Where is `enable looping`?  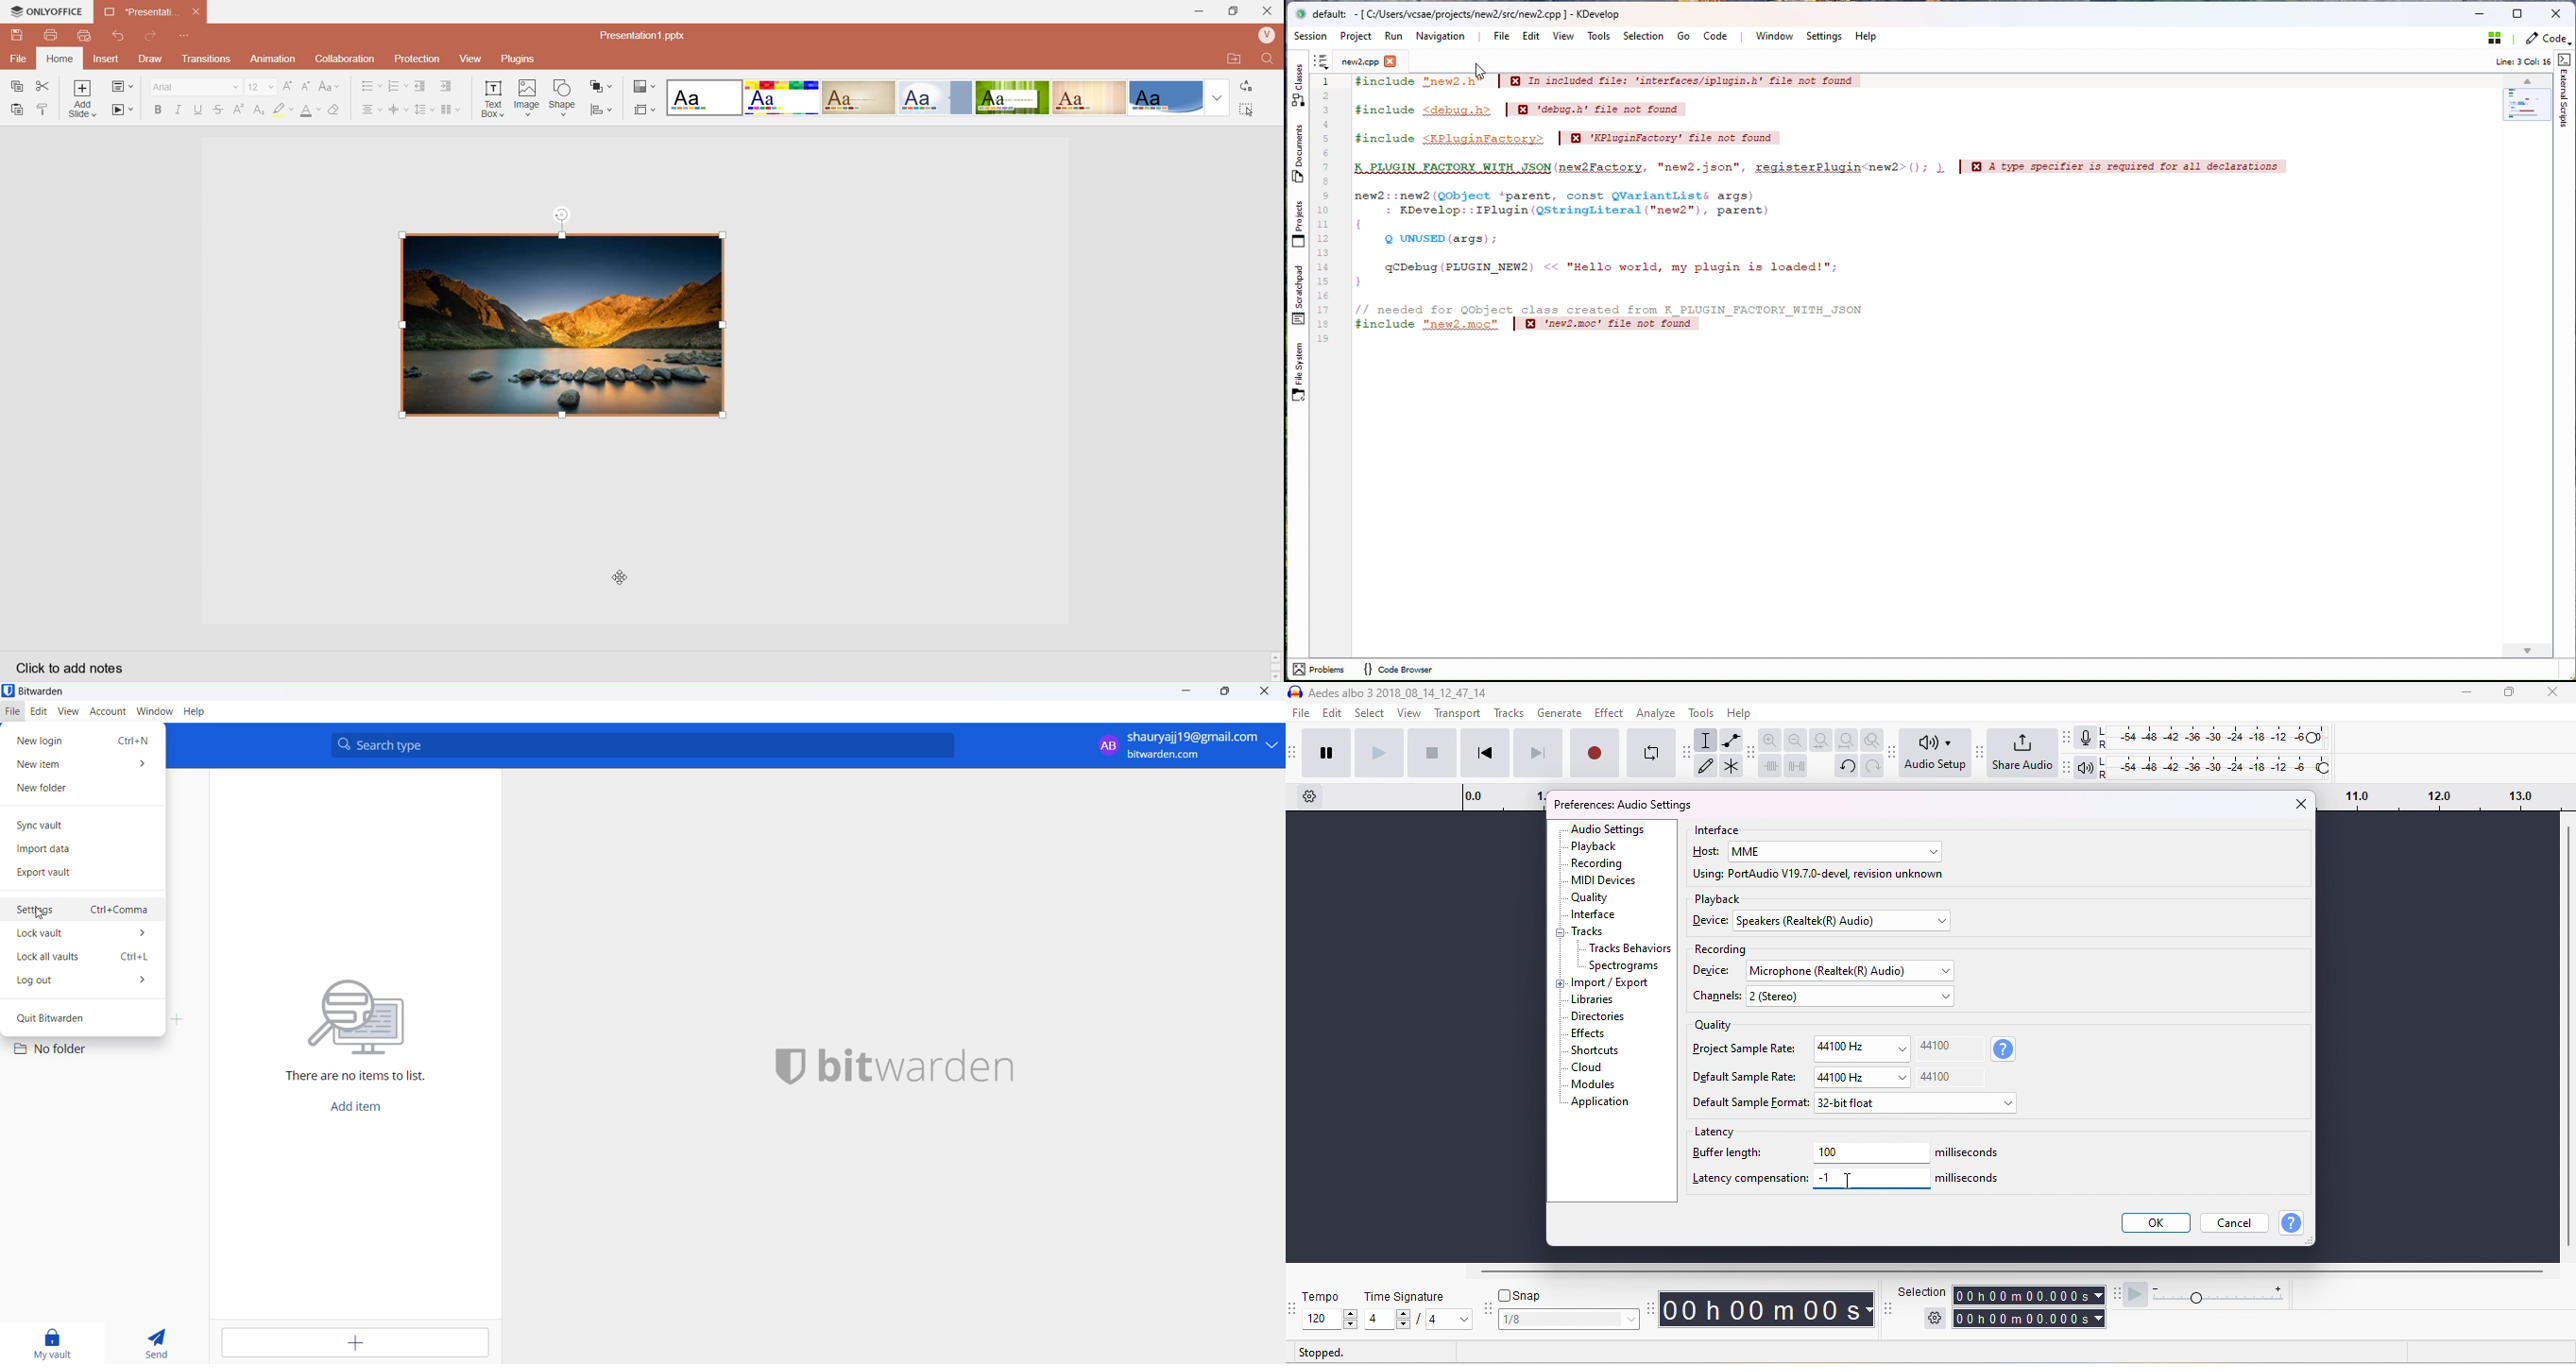 enable looping is located at coordinates (1651, 752).